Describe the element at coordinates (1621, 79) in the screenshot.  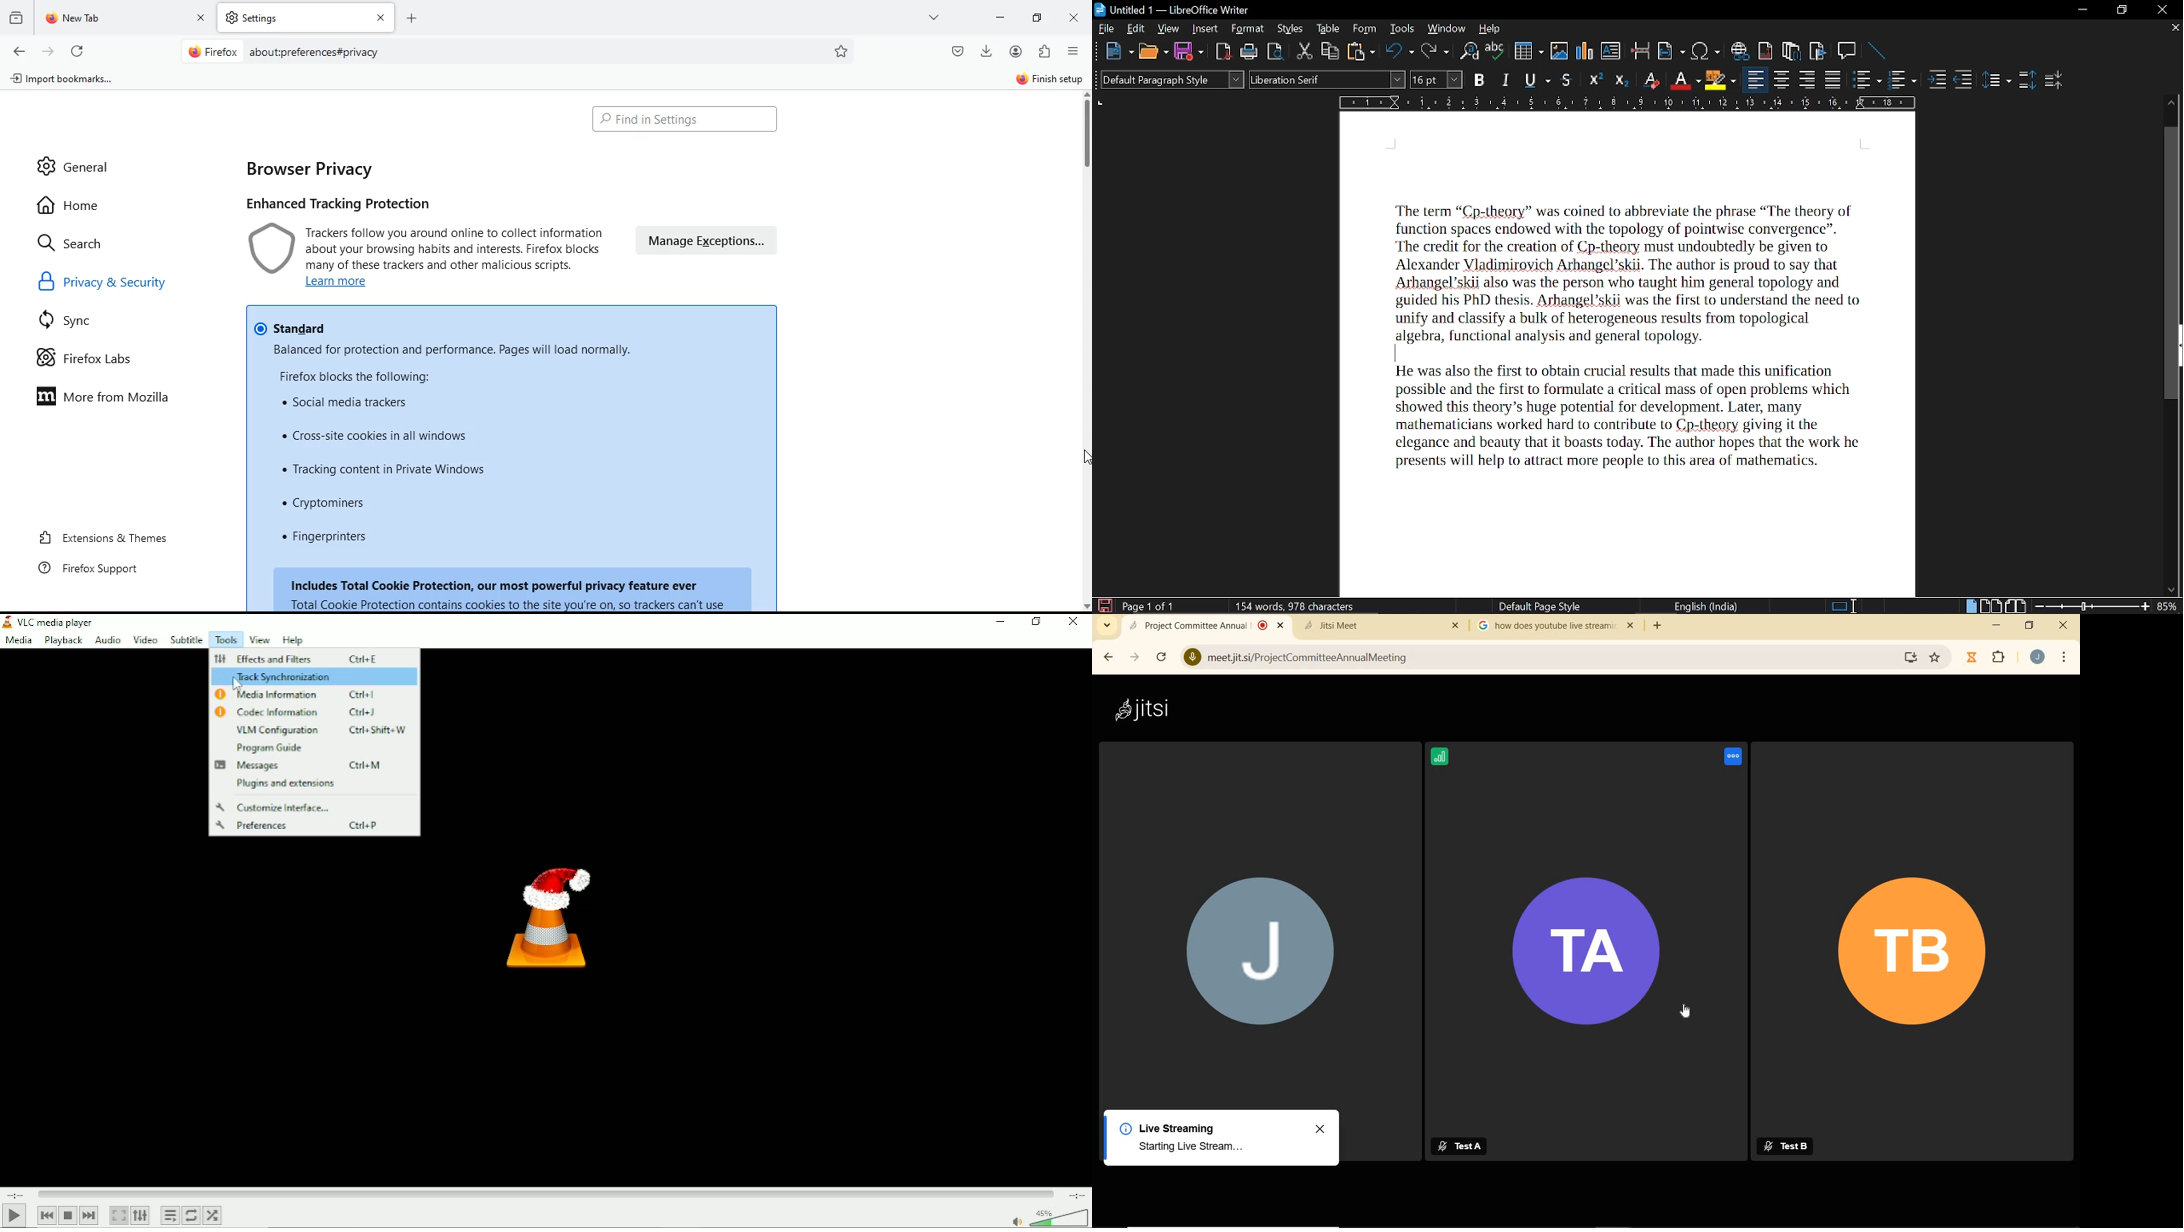
I see `Subscript` at that location.